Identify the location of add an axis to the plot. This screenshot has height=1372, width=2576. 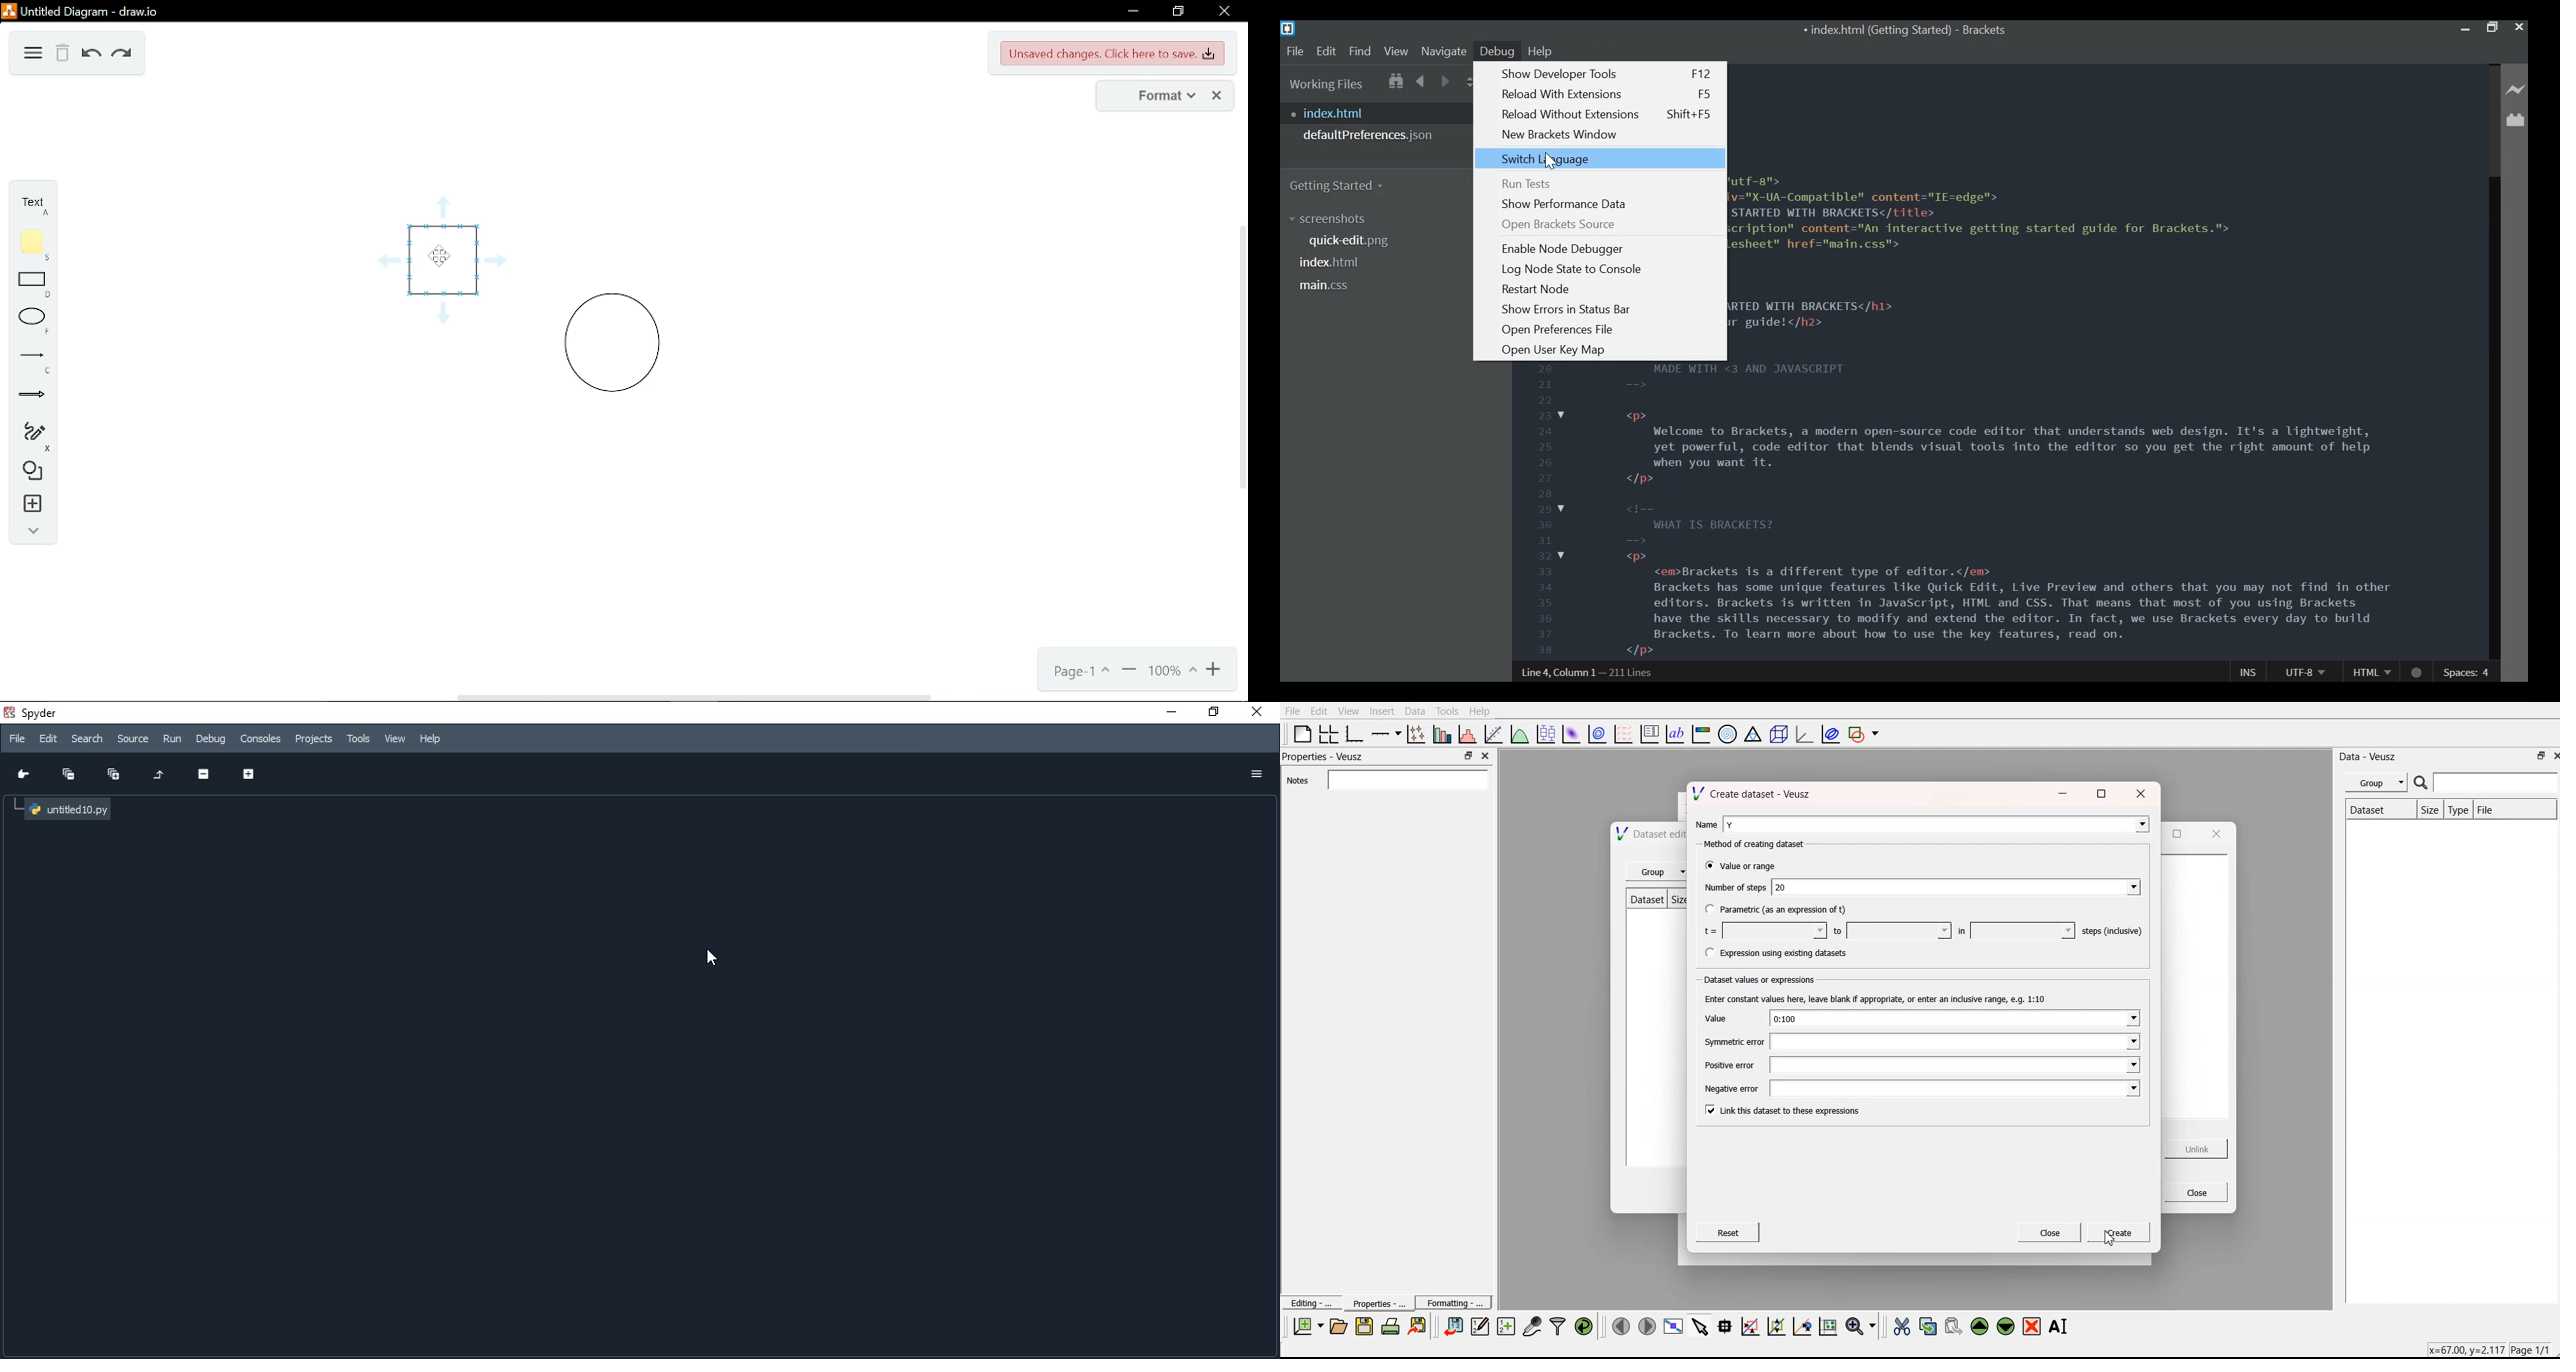
(1386, 733).